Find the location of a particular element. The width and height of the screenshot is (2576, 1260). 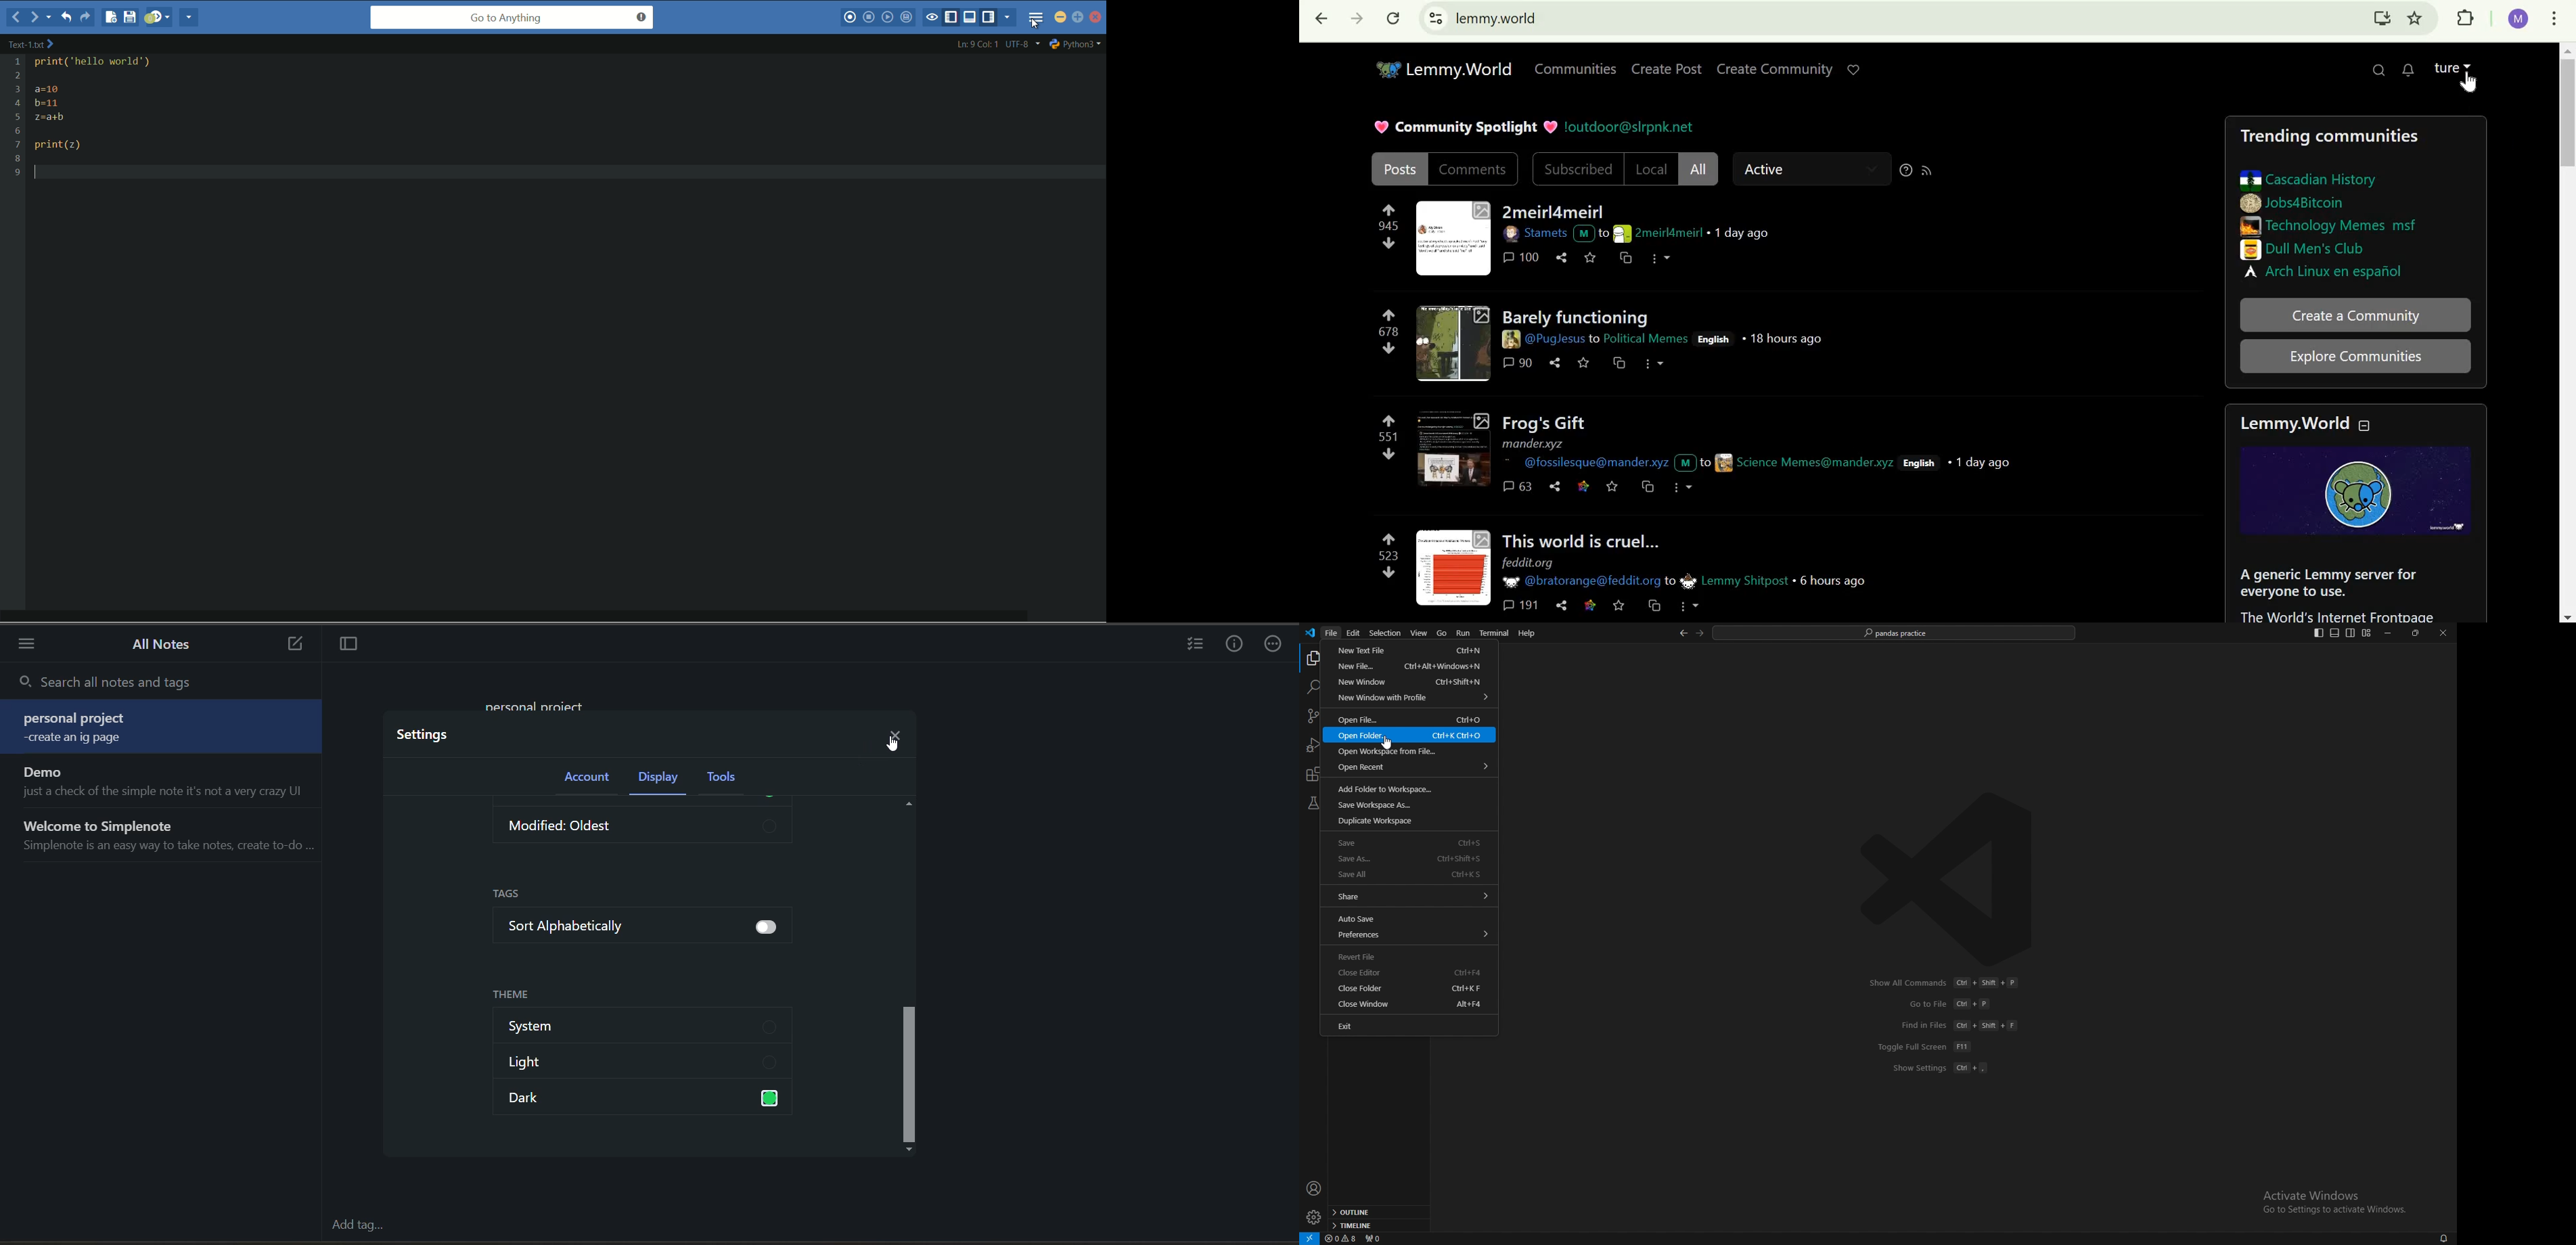

preferences is located at coordinates (1411, 934).